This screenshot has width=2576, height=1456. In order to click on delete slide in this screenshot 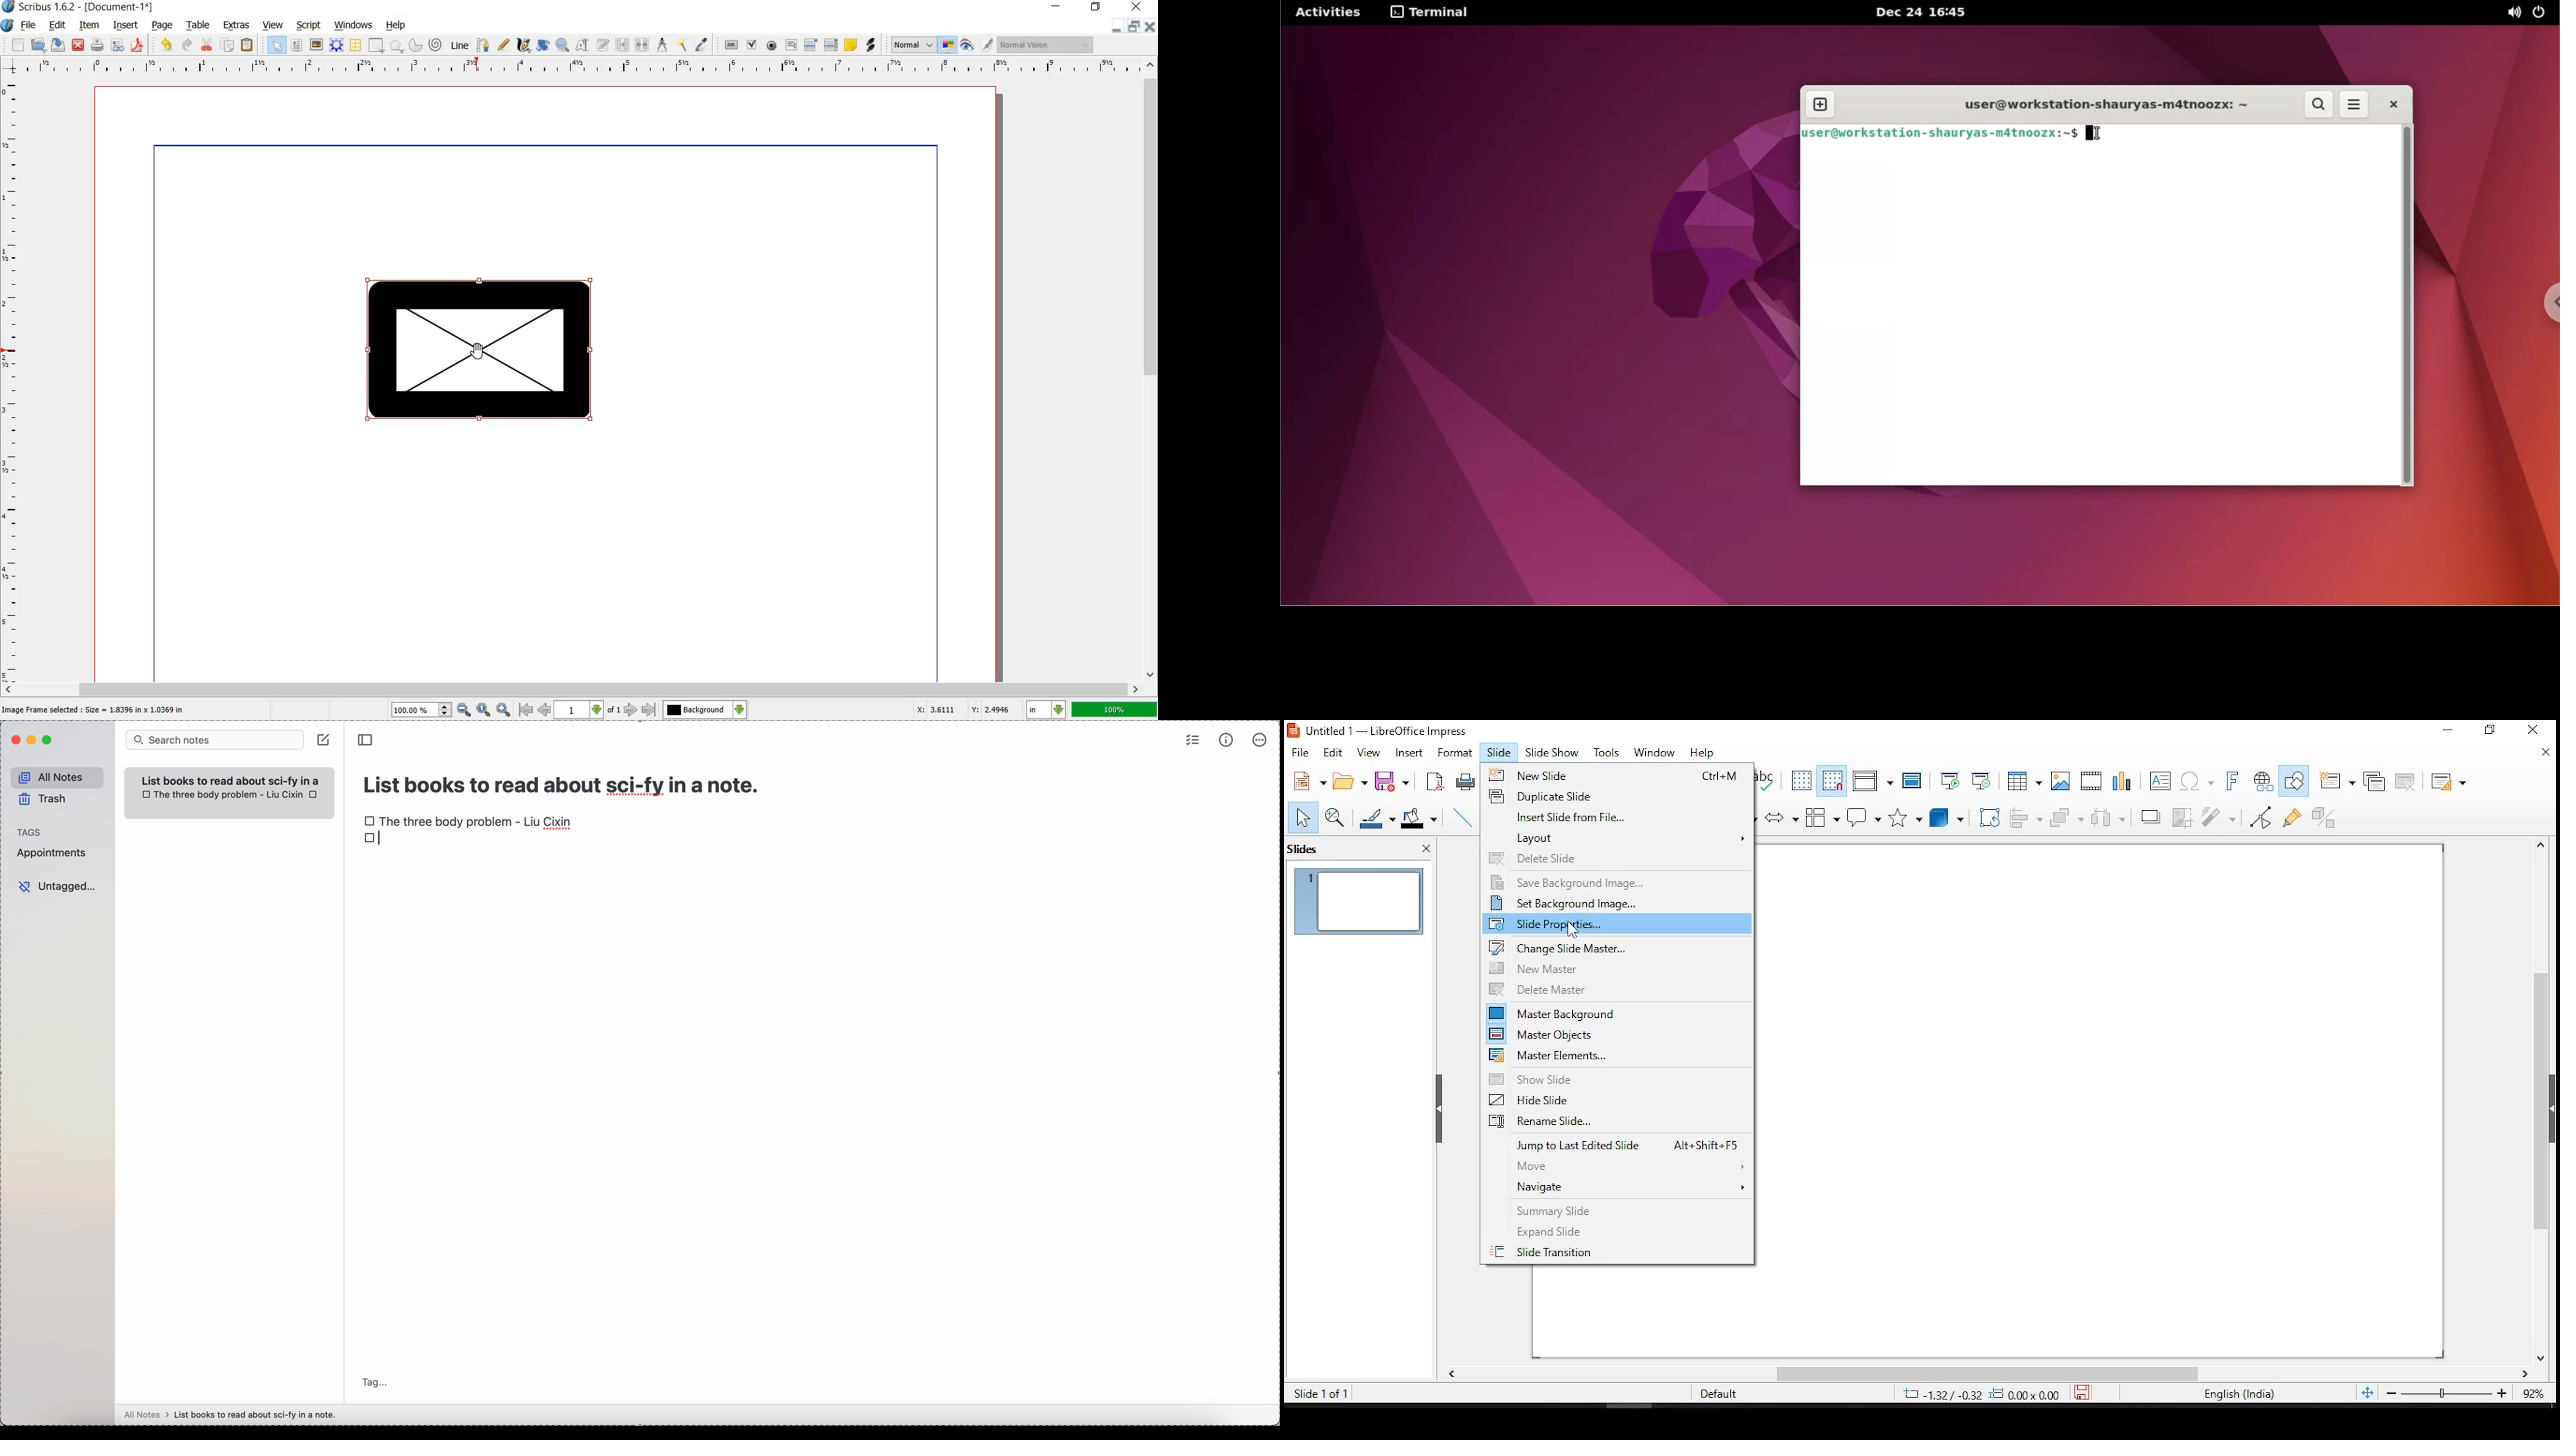, I will do `click(2403, 780)`.